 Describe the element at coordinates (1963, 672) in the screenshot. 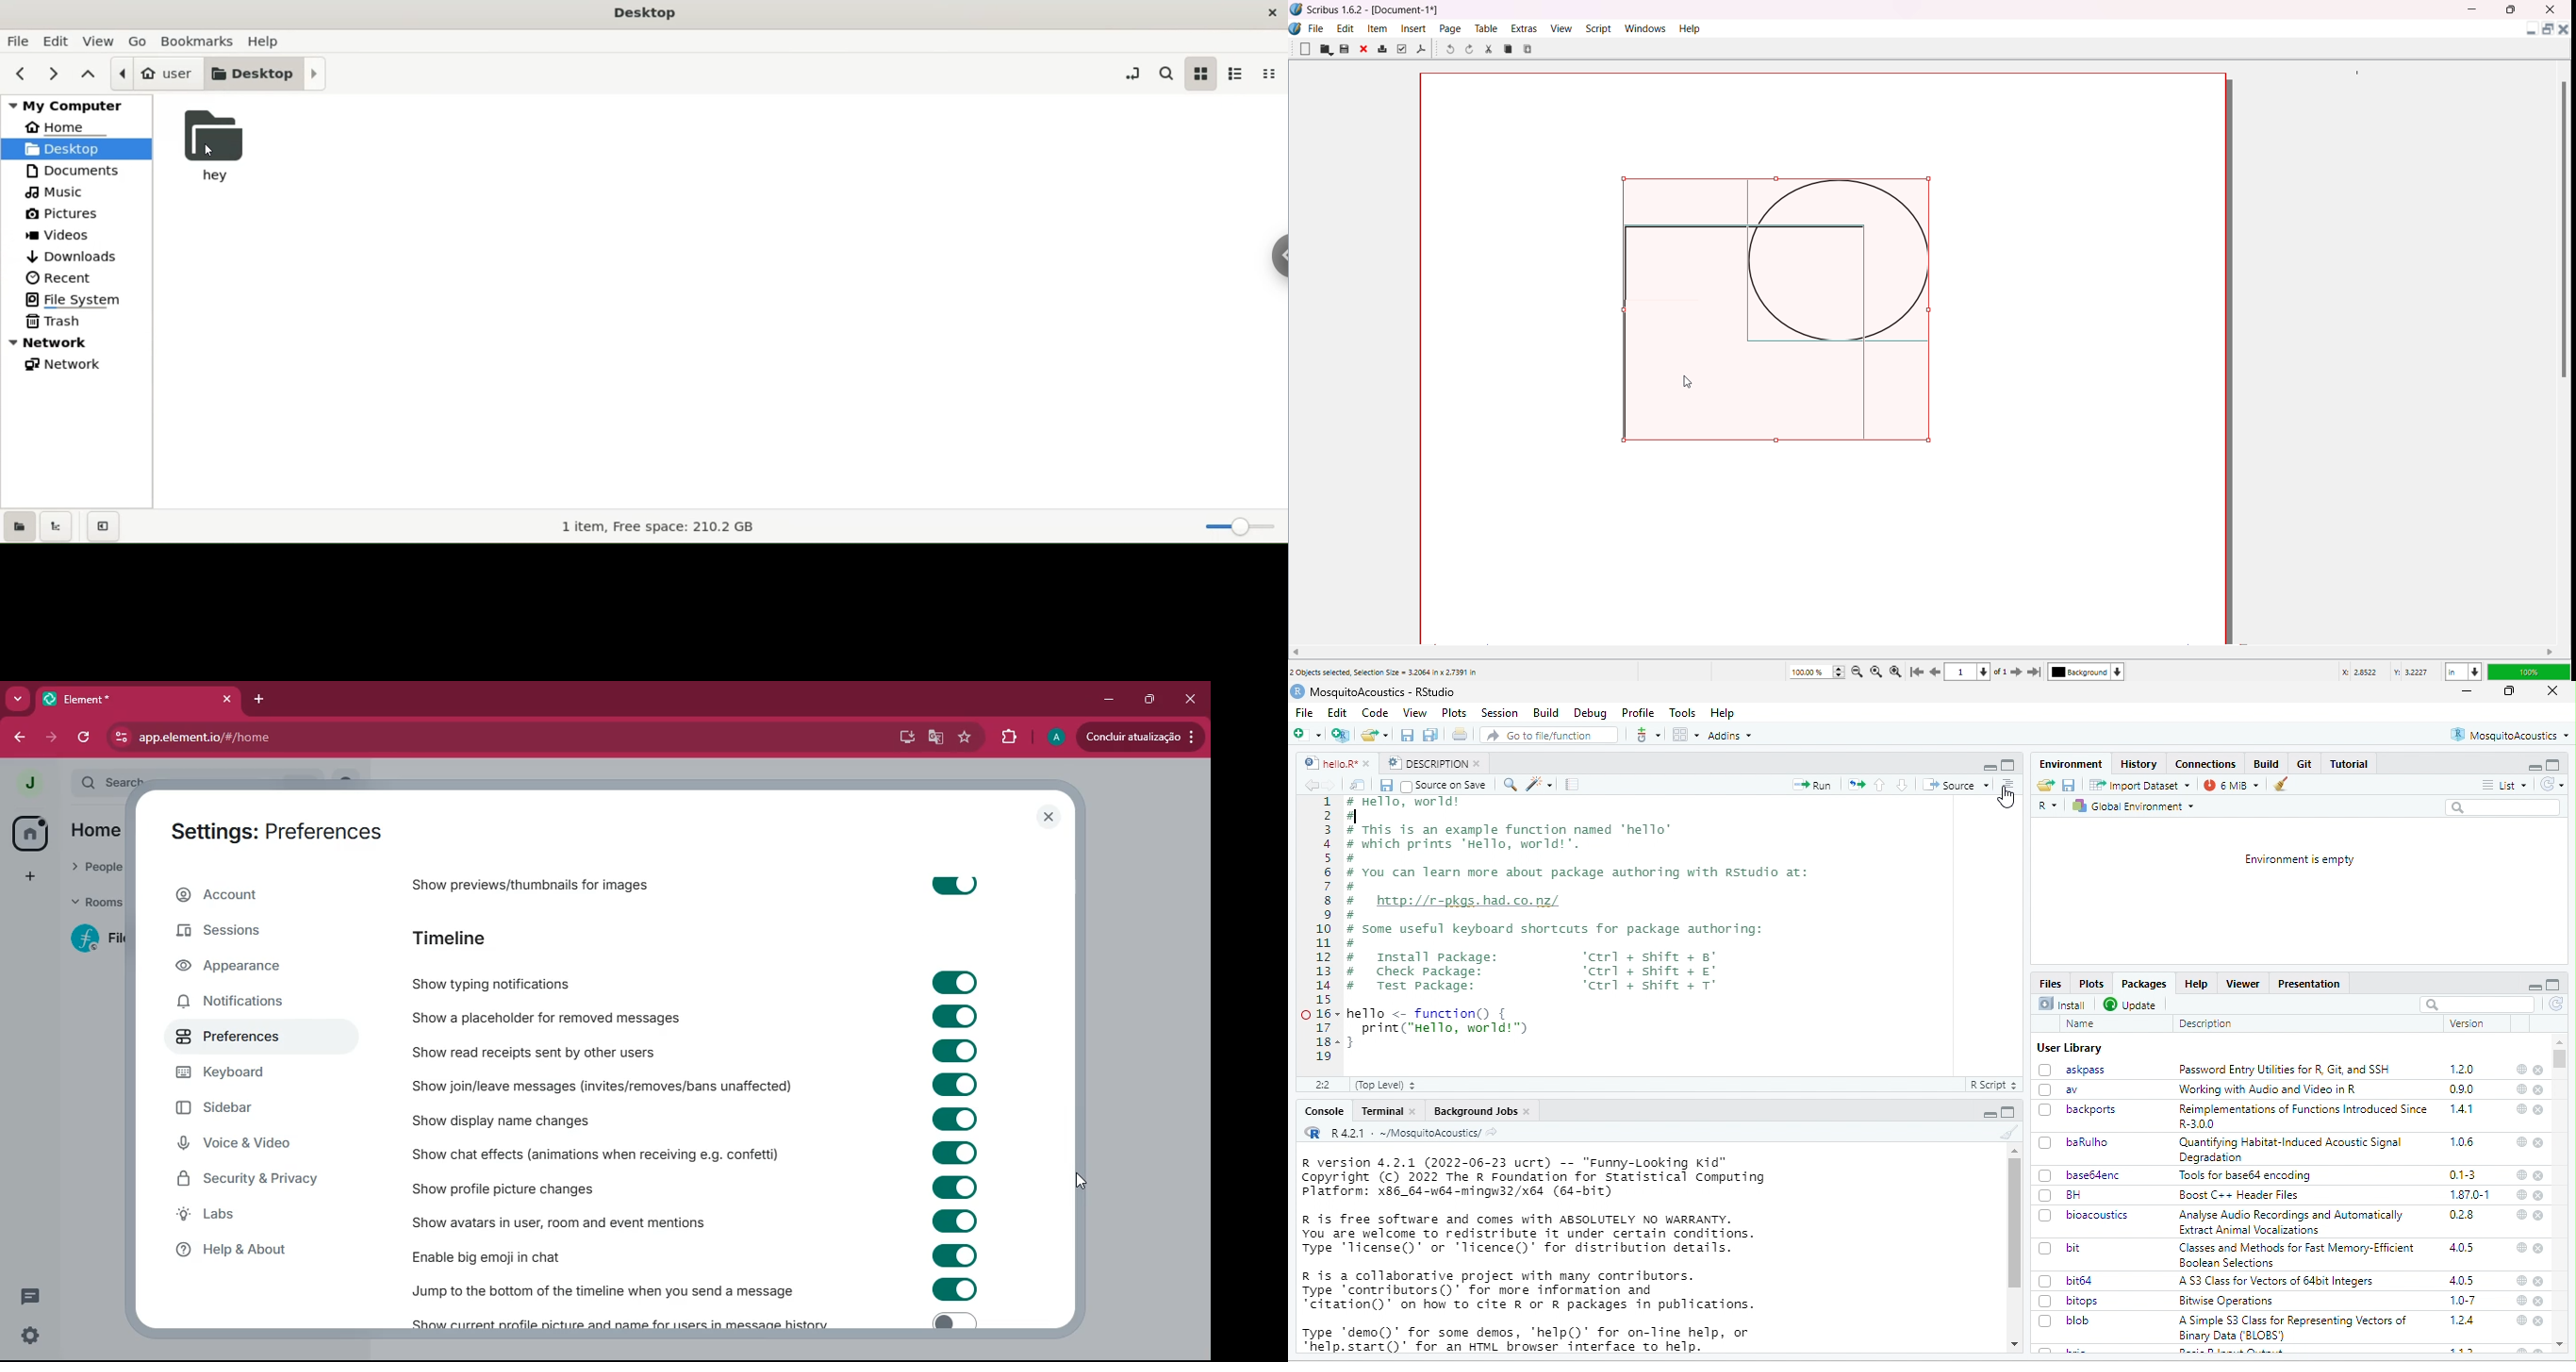

I see `Current page` at that location.